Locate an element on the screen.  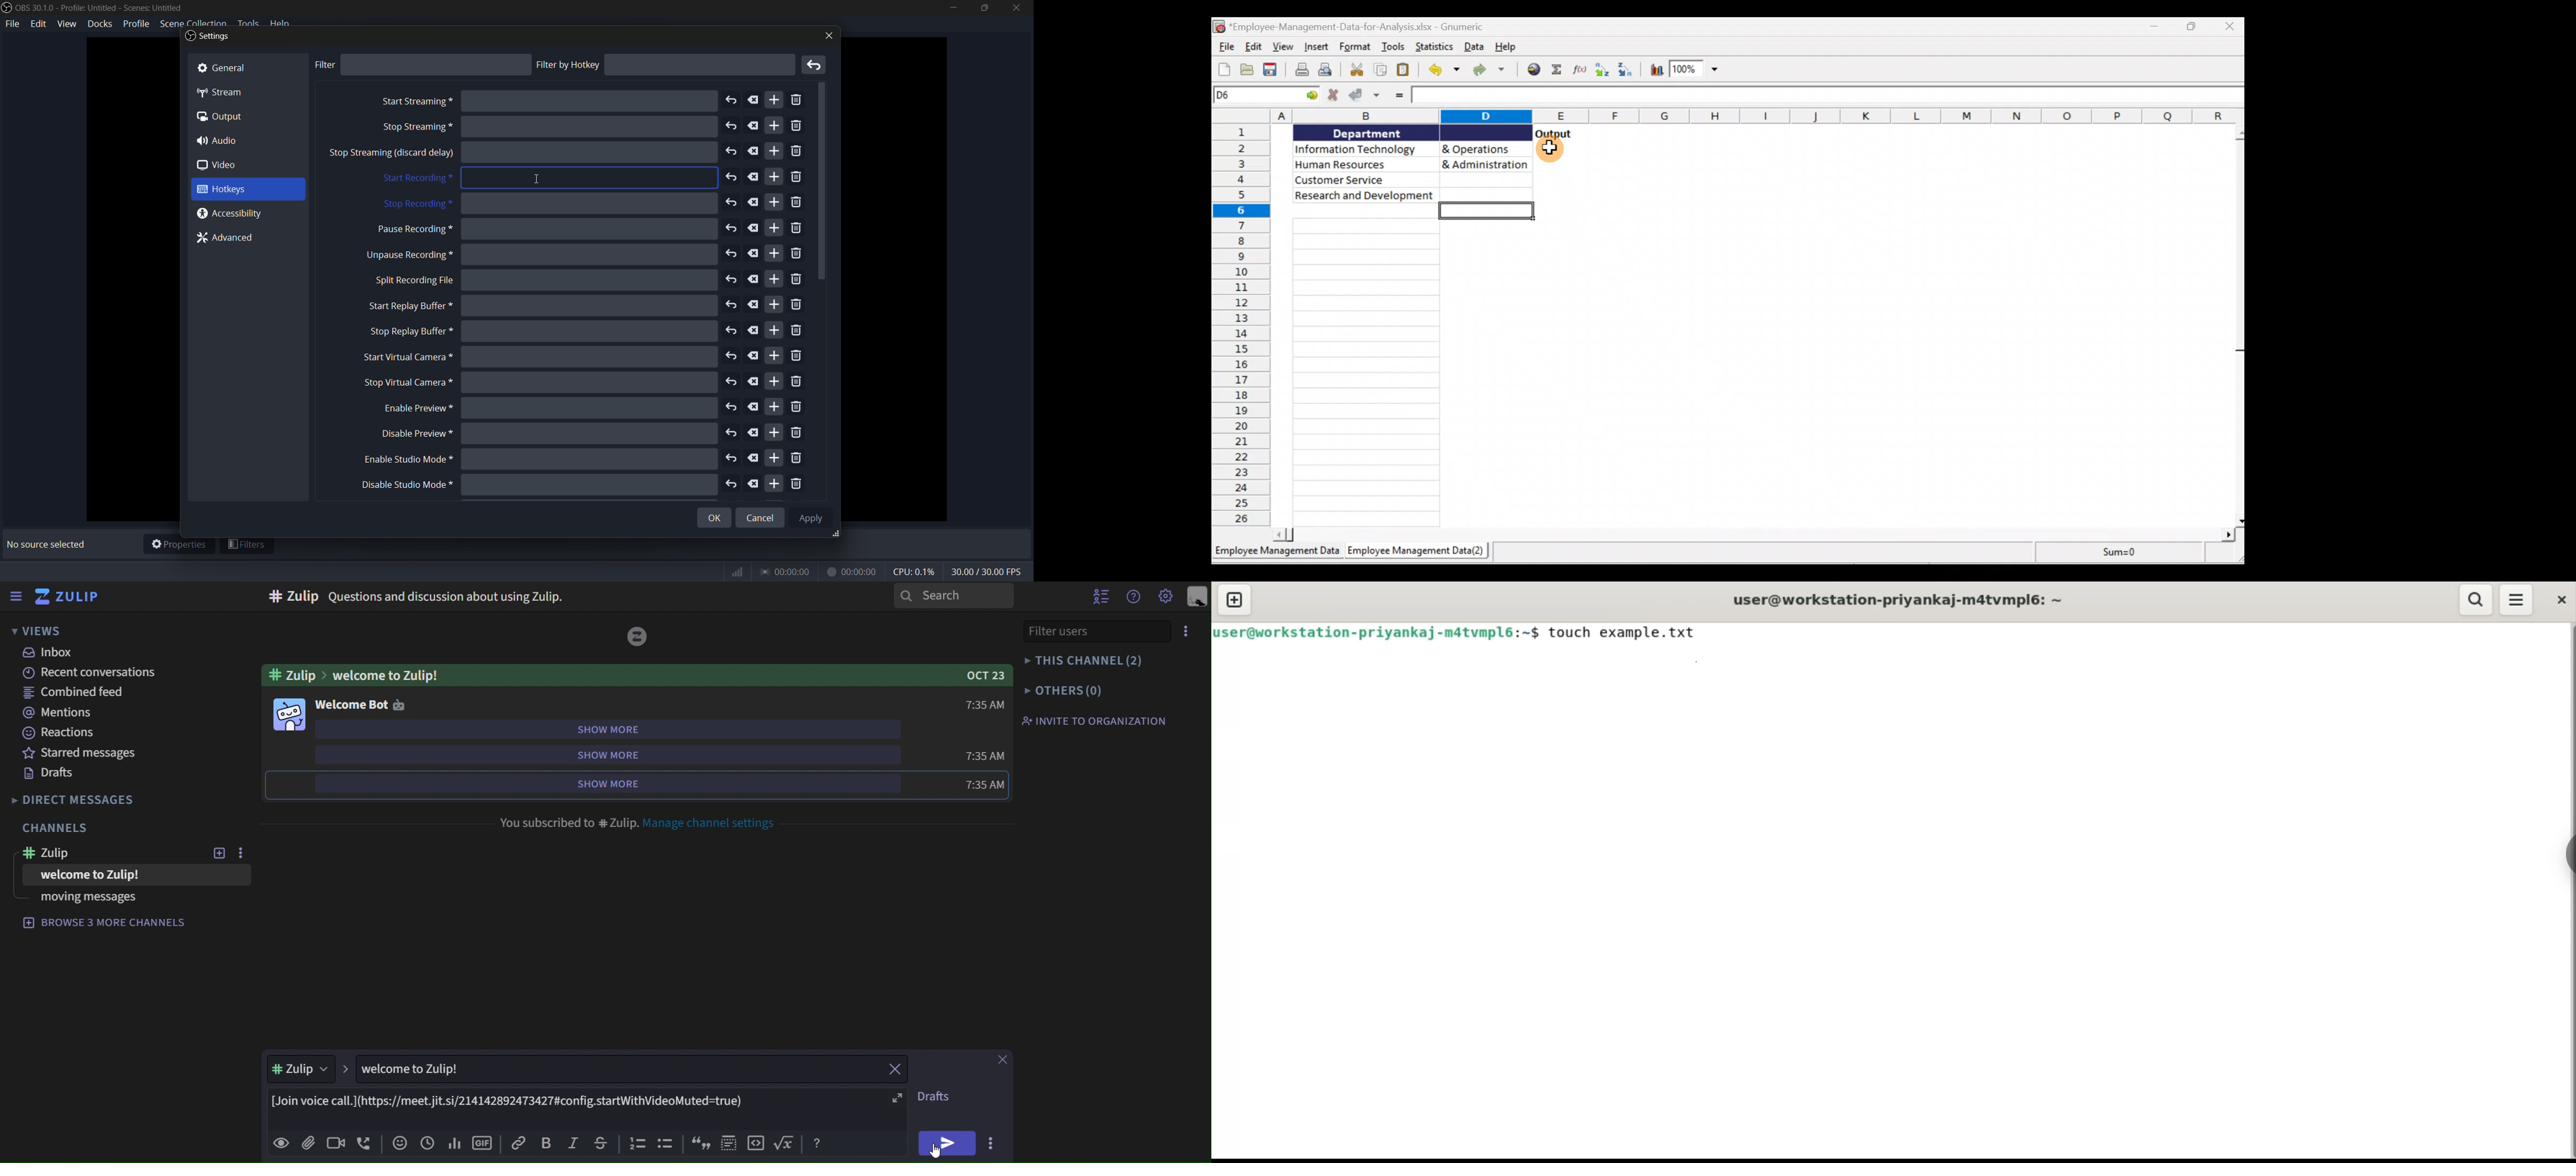
others is located at coordinates (1063, 691).